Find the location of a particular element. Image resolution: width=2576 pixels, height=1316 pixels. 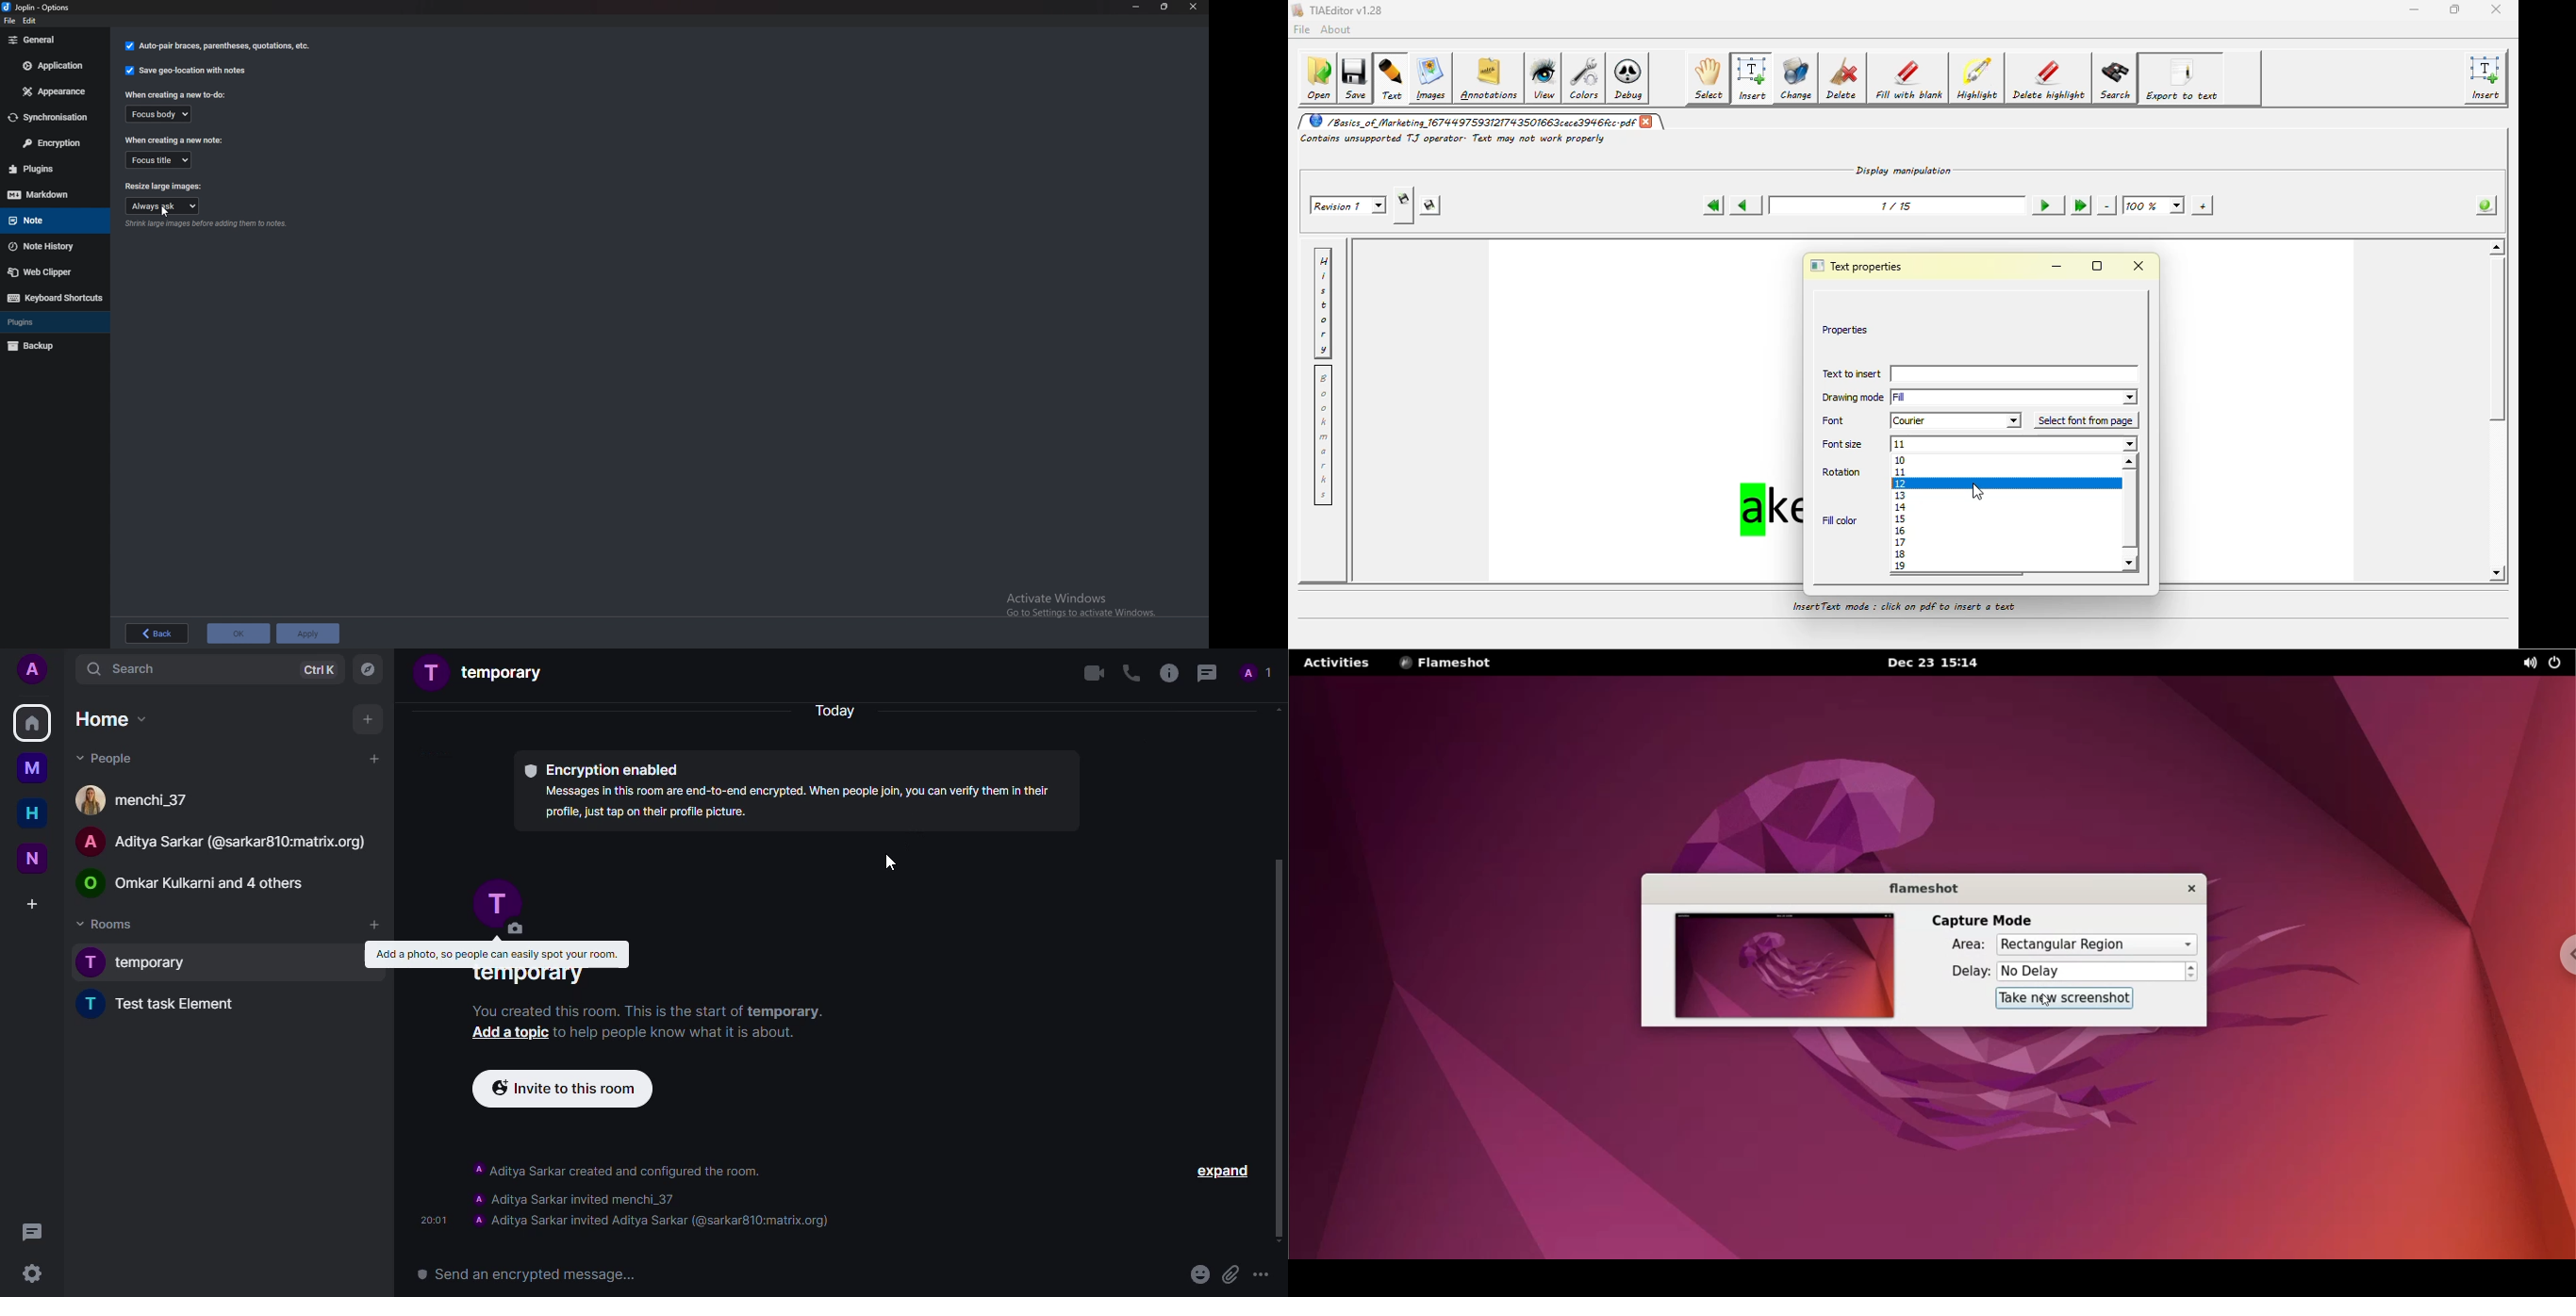

Synchronization is located at coordinates (54, 117).